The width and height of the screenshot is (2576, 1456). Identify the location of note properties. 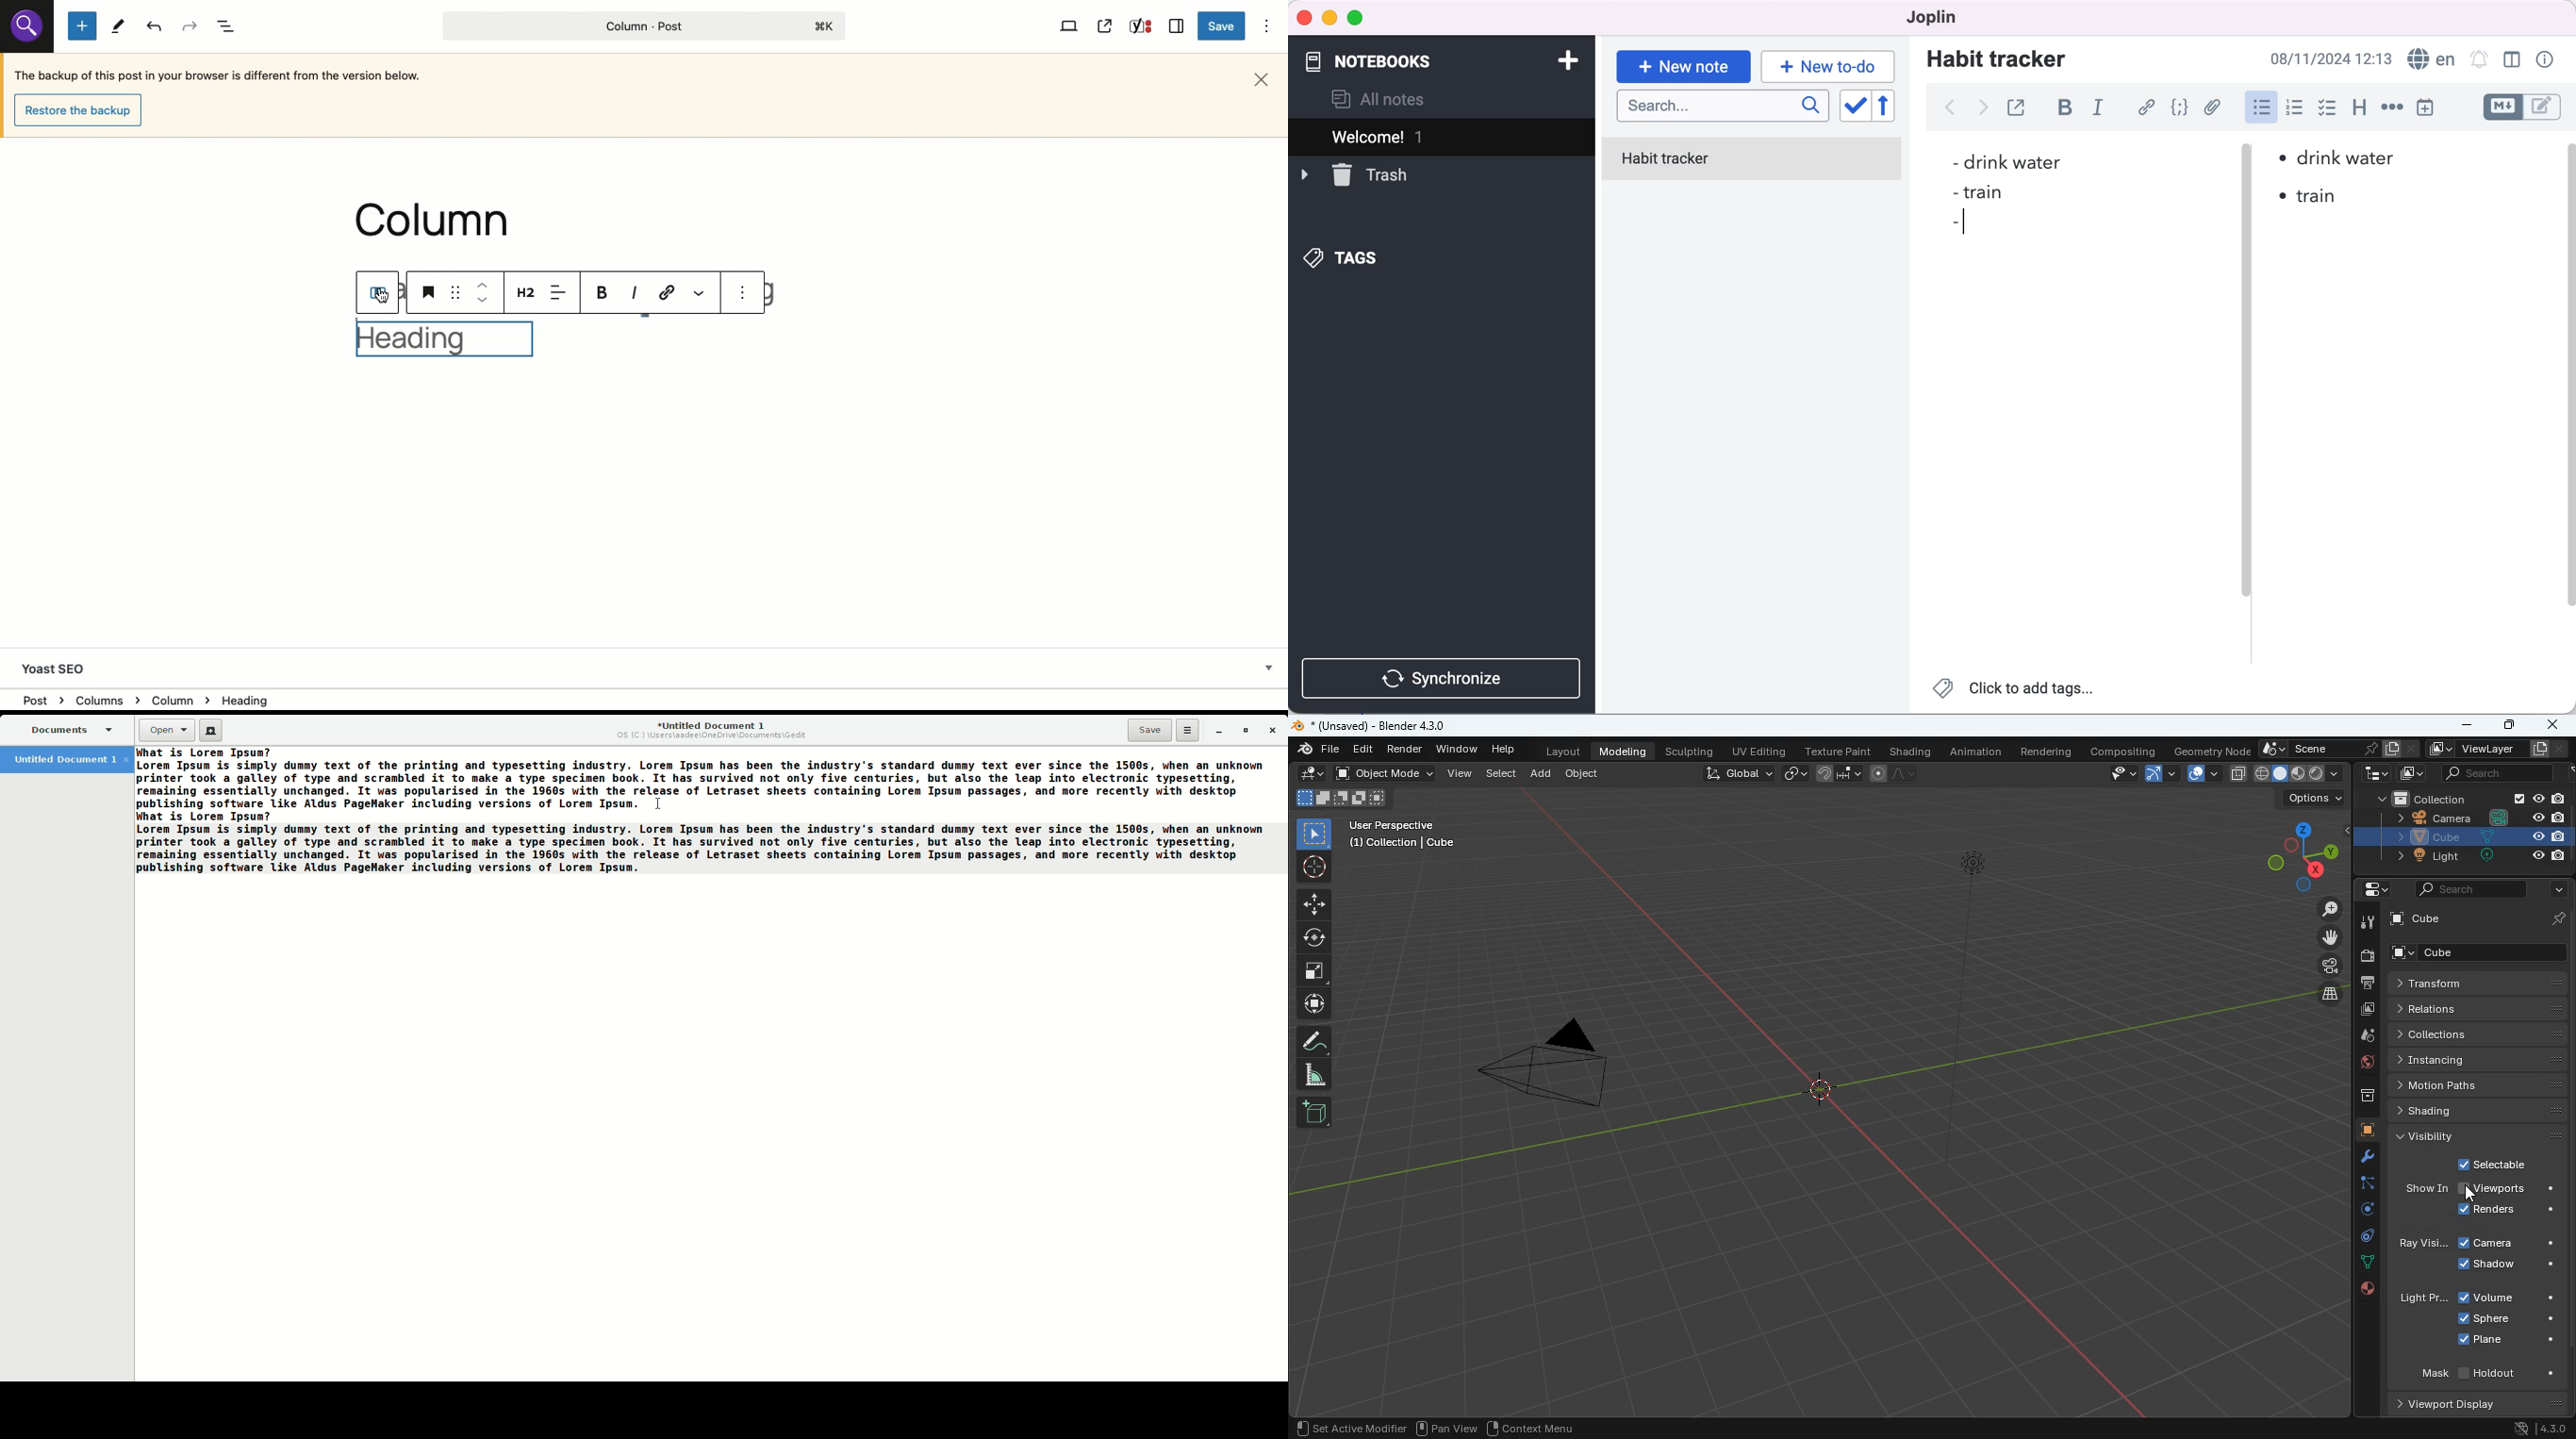
(2546, 60).